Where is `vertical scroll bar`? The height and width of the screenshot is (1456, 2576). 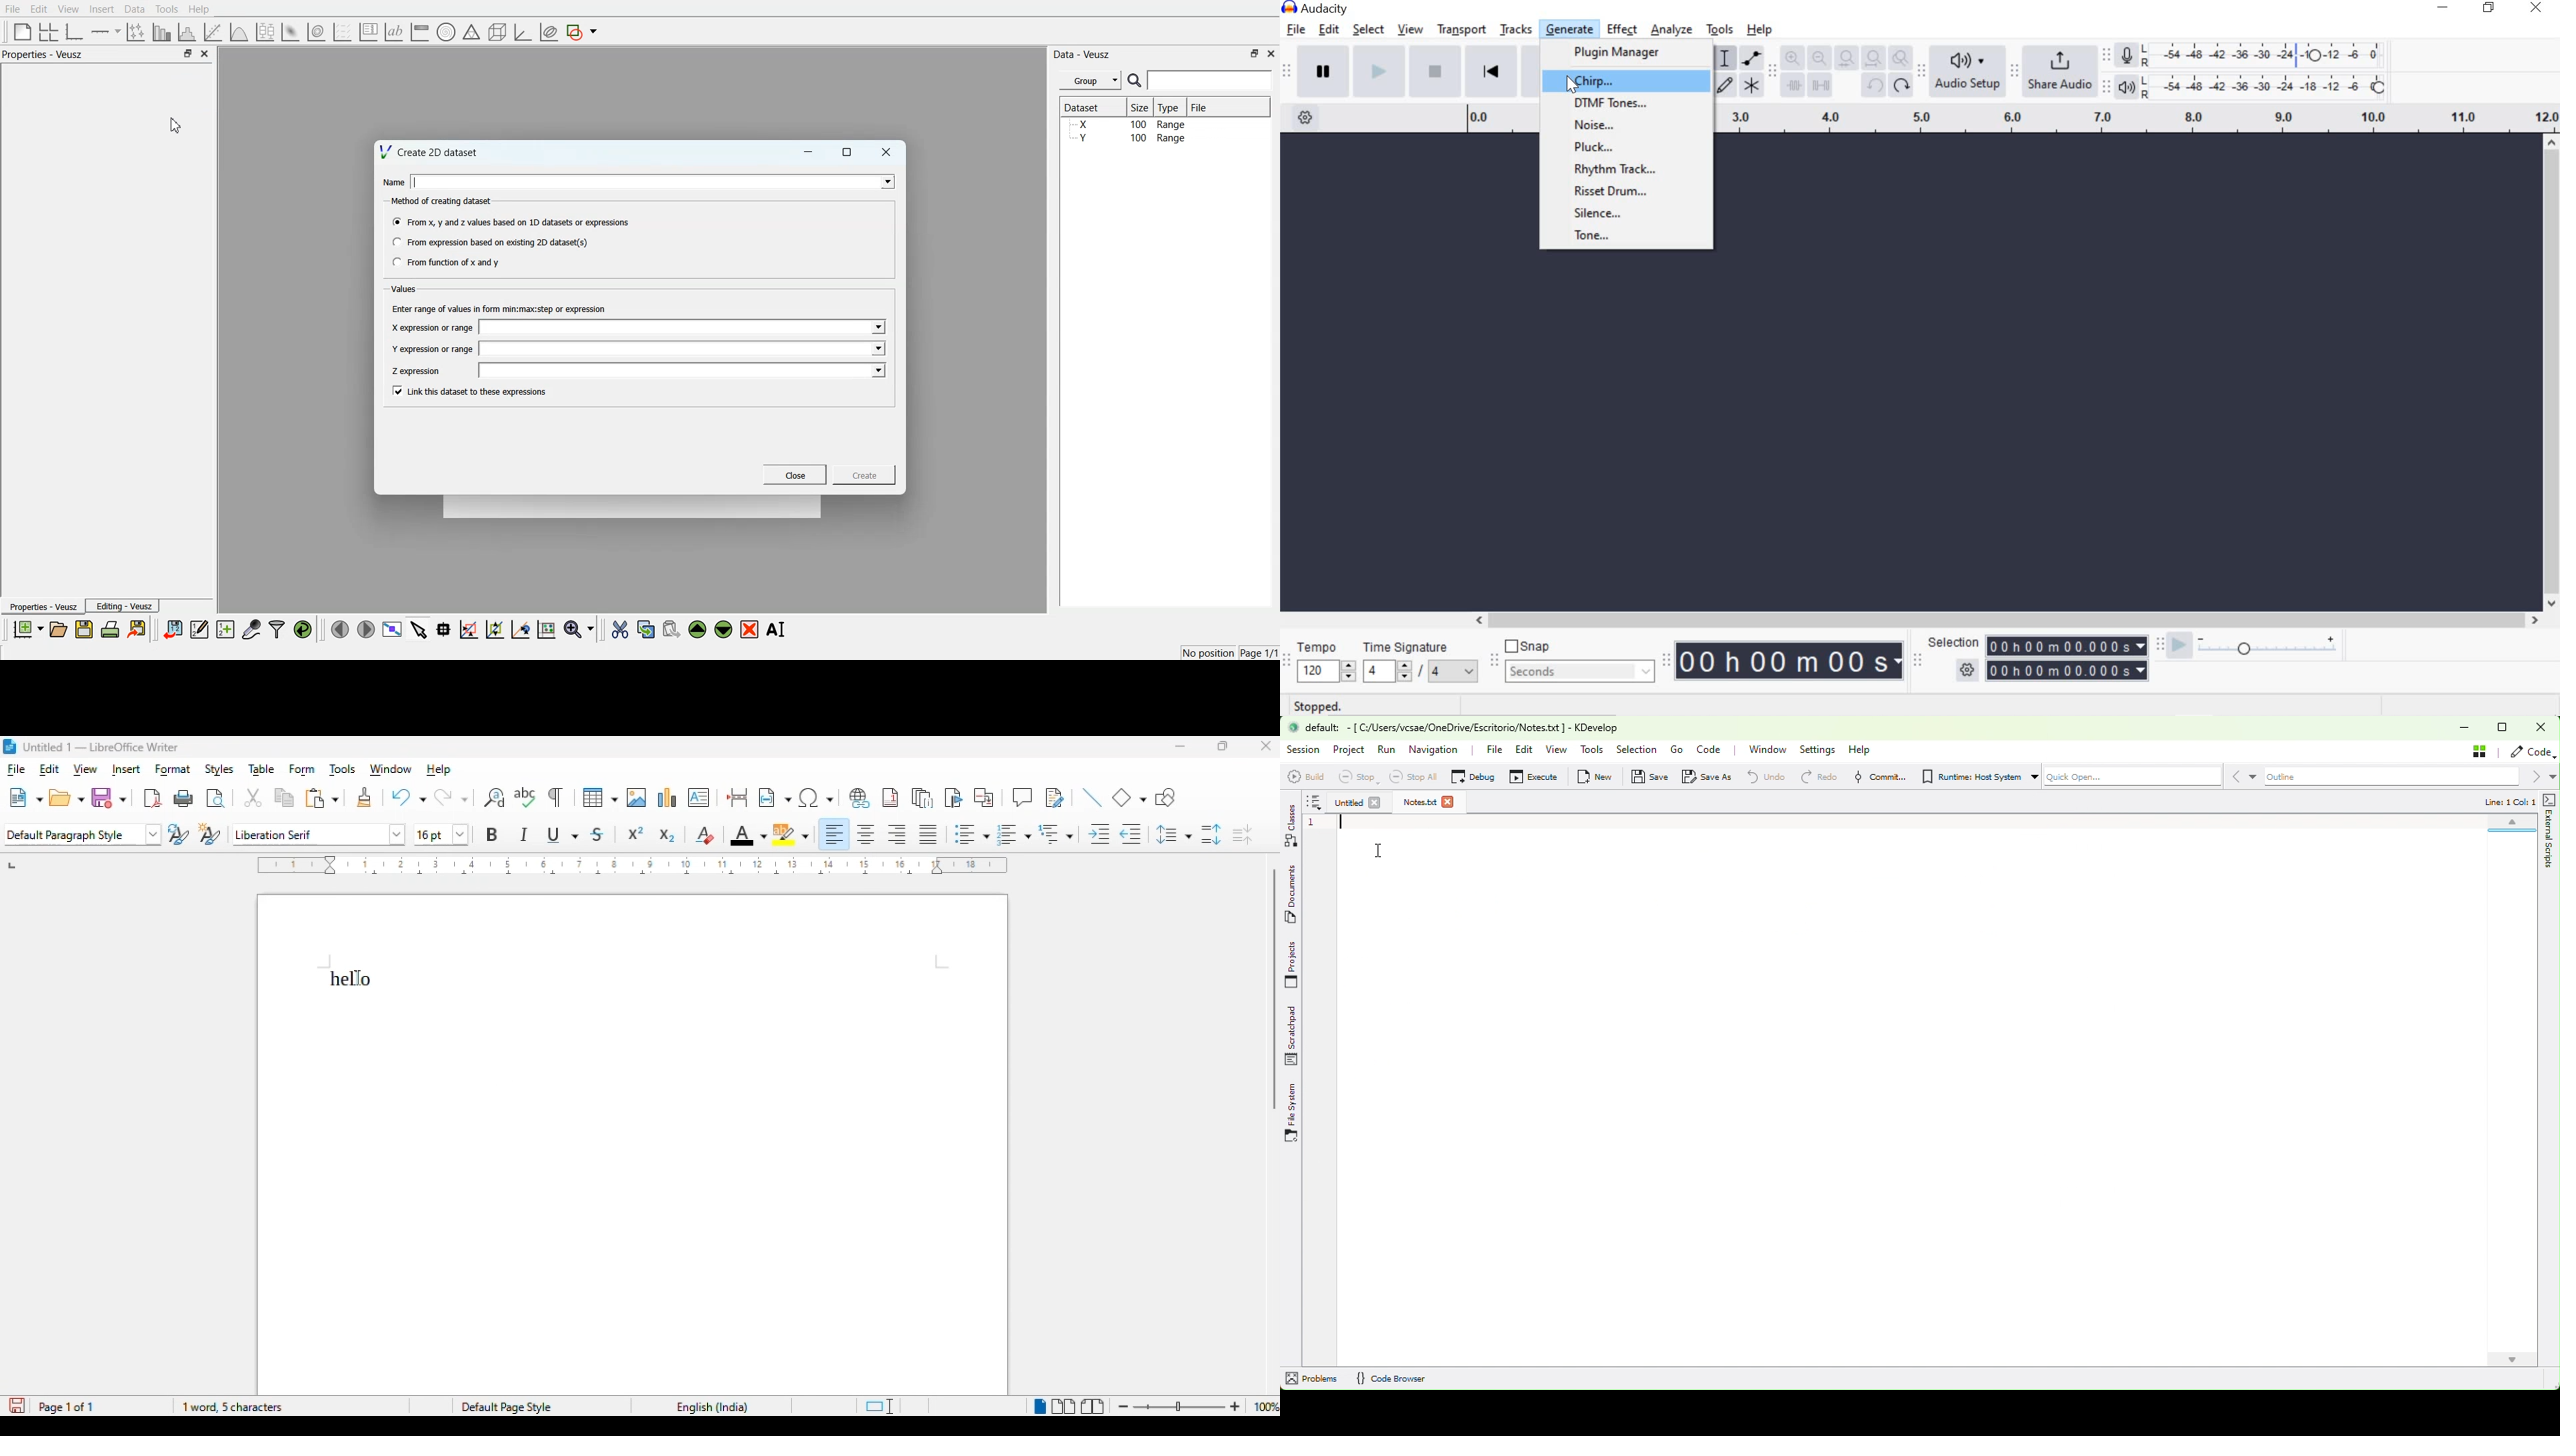 vertical scroll bar is located at coordinates (1272, 990).